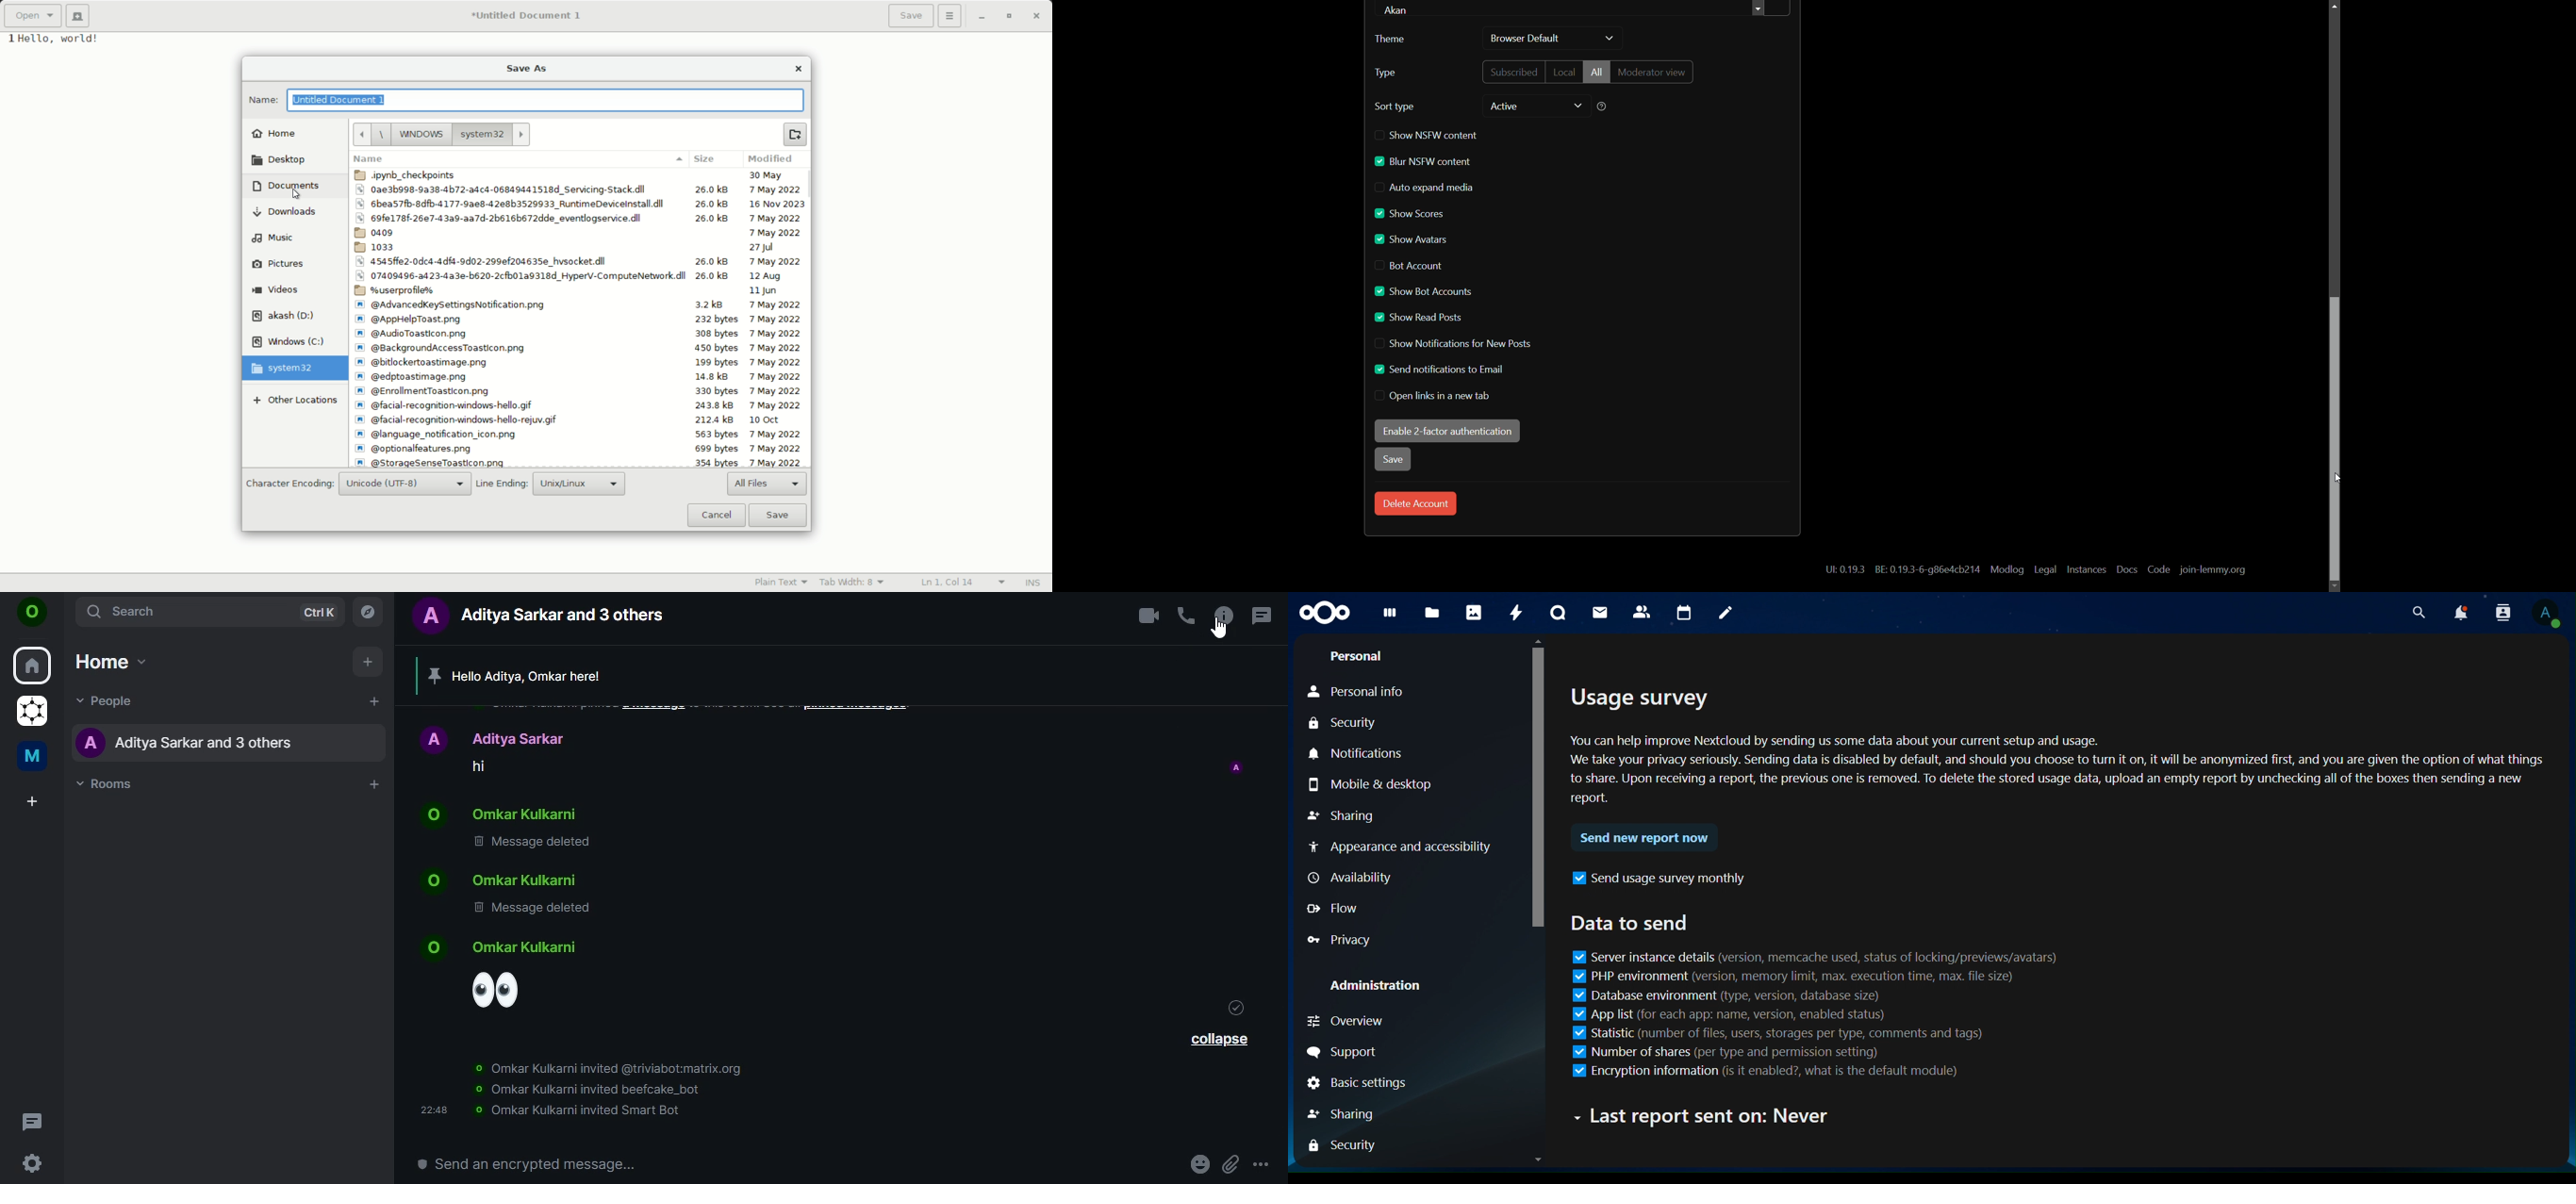 This screenshot has height=1204, width=2576. Describe the element at coordinates (1400, 10) in the screenshot. I see `Akan` at that location.